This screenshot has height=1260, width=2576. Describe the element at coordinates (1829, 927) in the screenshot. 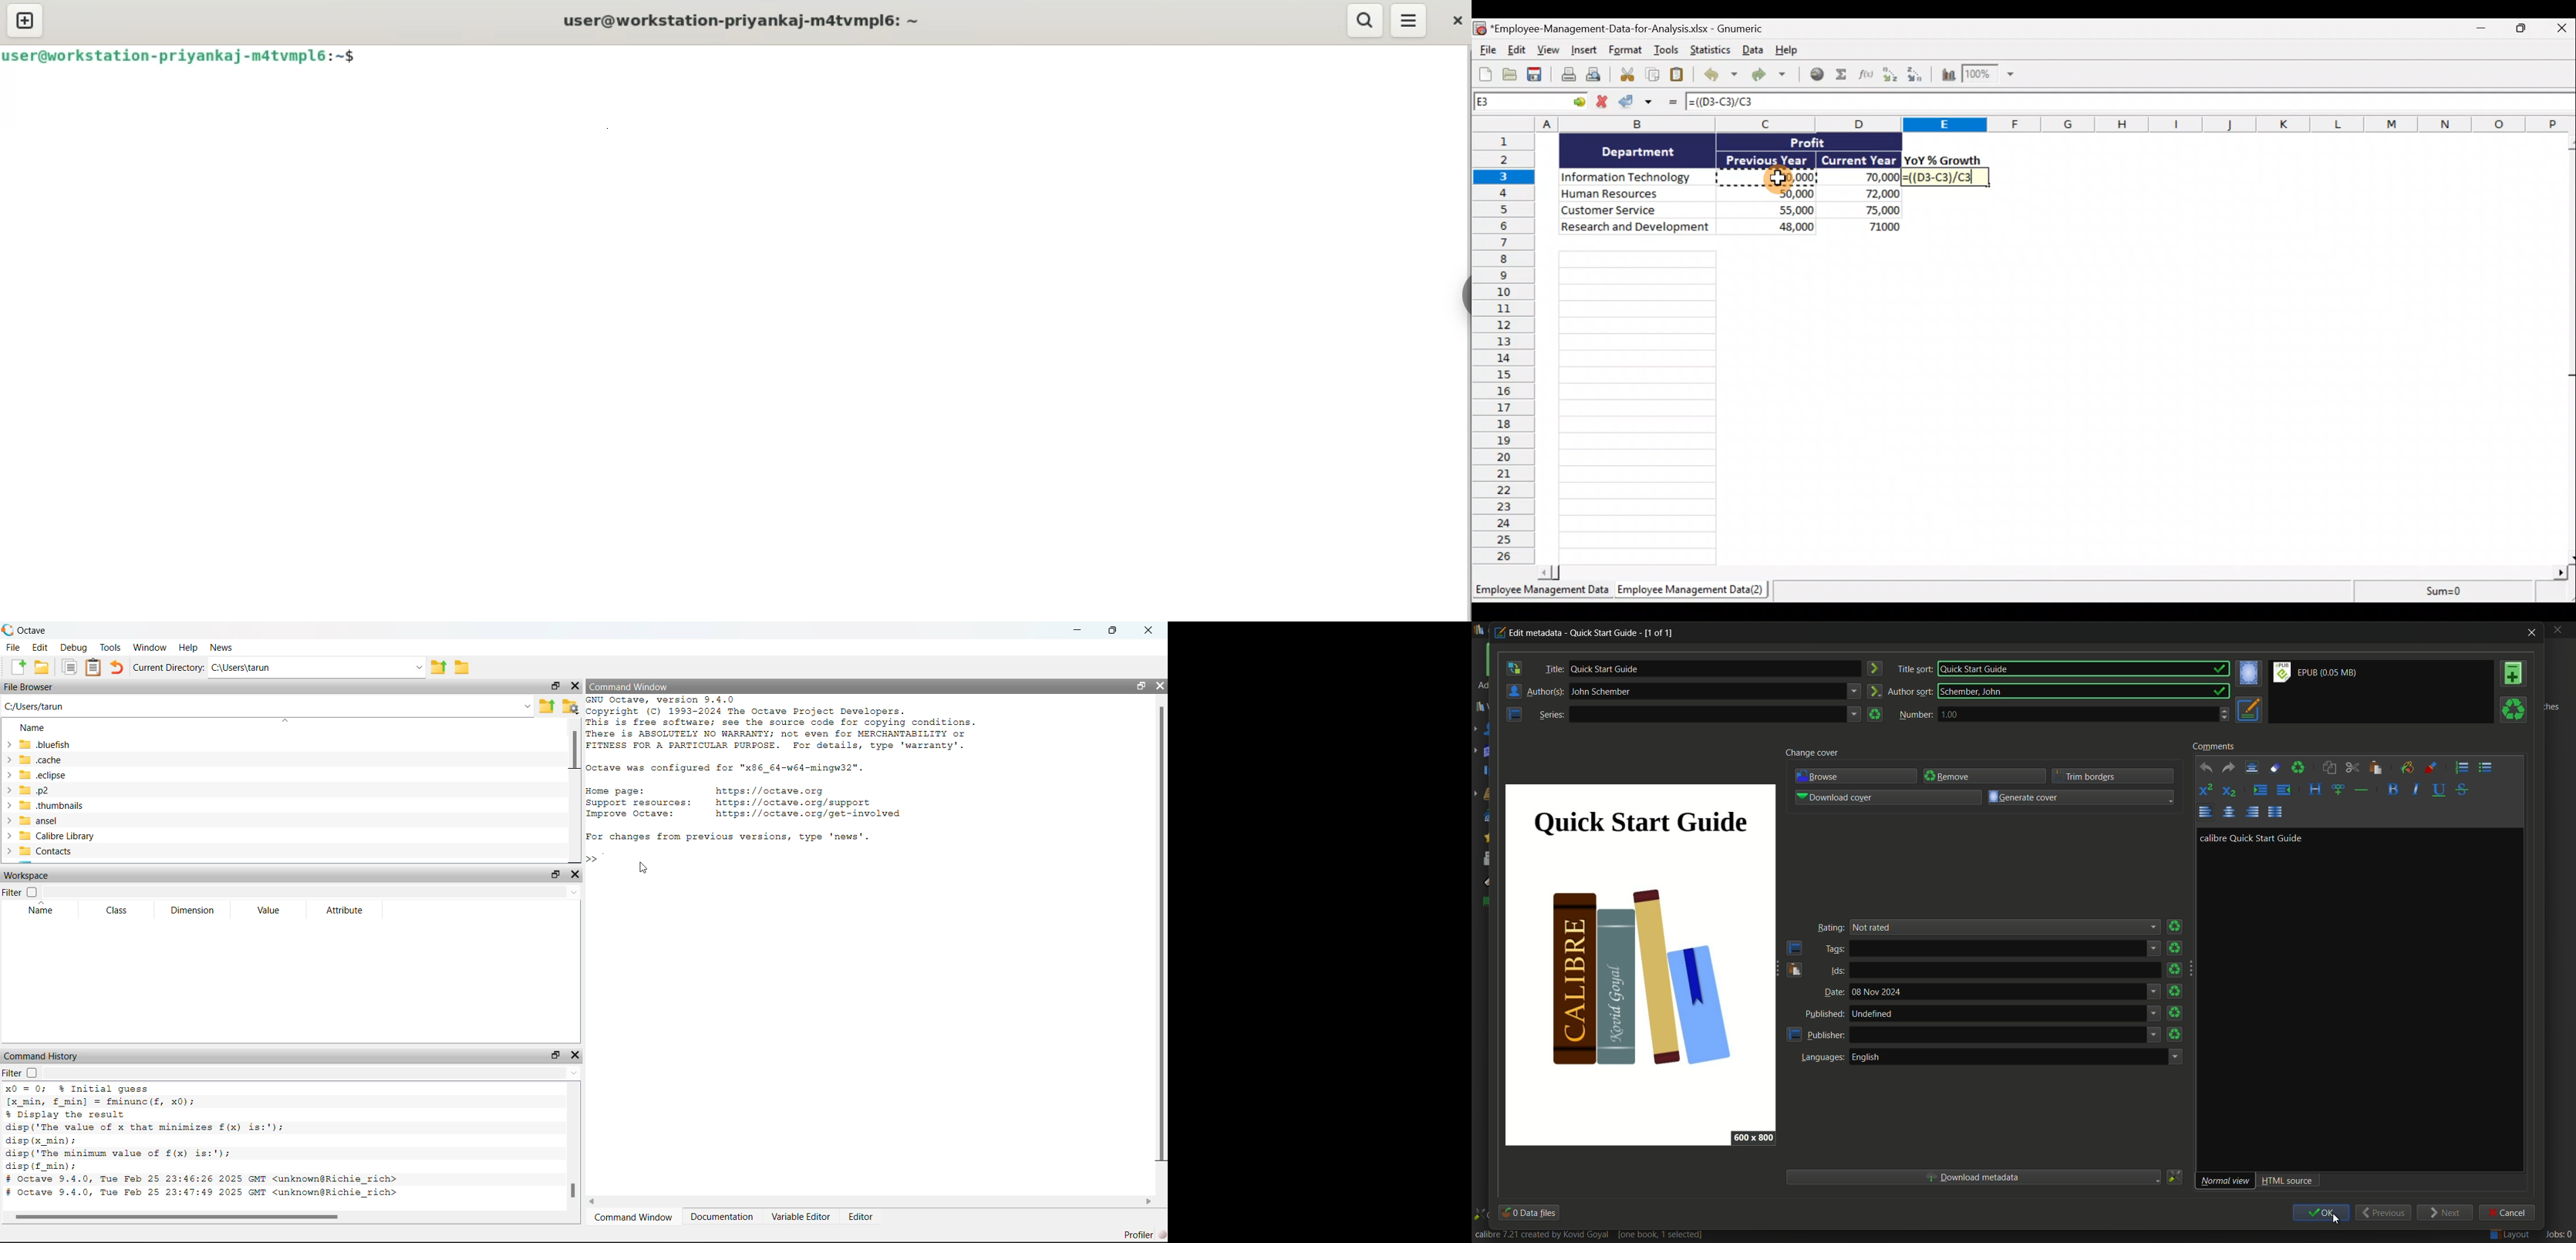

I see `Rating:` at that location.